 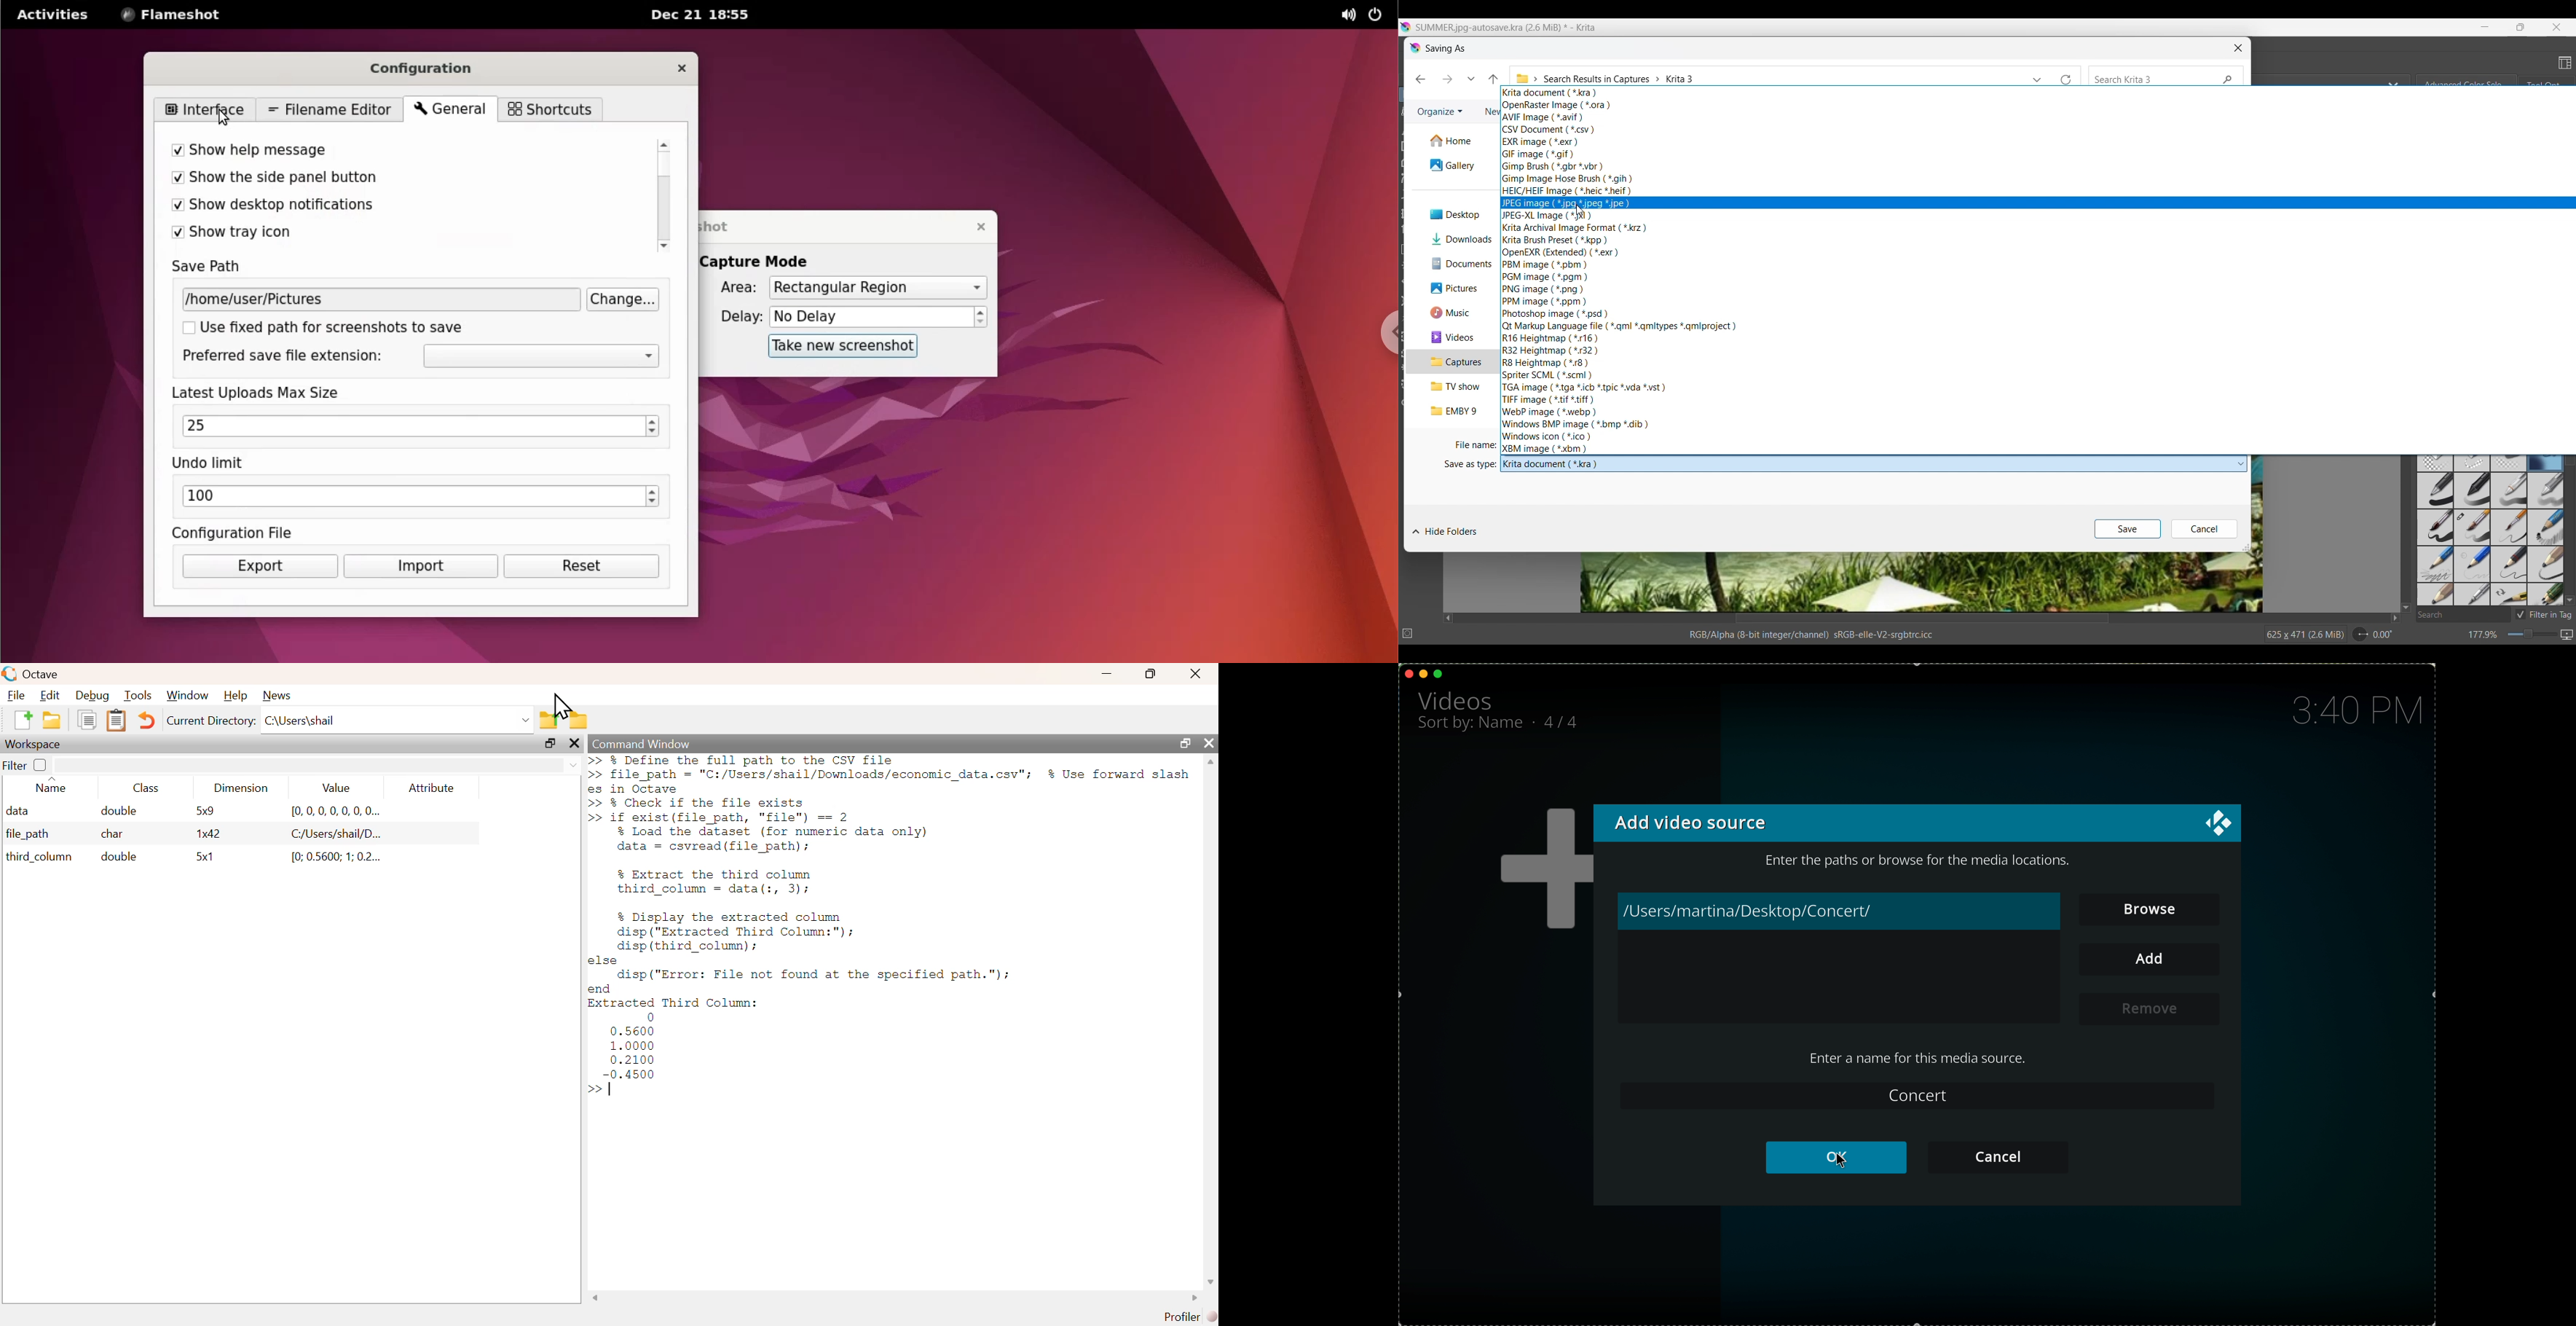 What do you see at coordinates (1449, 312) in the screenshot?
I see `Music folder` at bounding box center [1449, 312].